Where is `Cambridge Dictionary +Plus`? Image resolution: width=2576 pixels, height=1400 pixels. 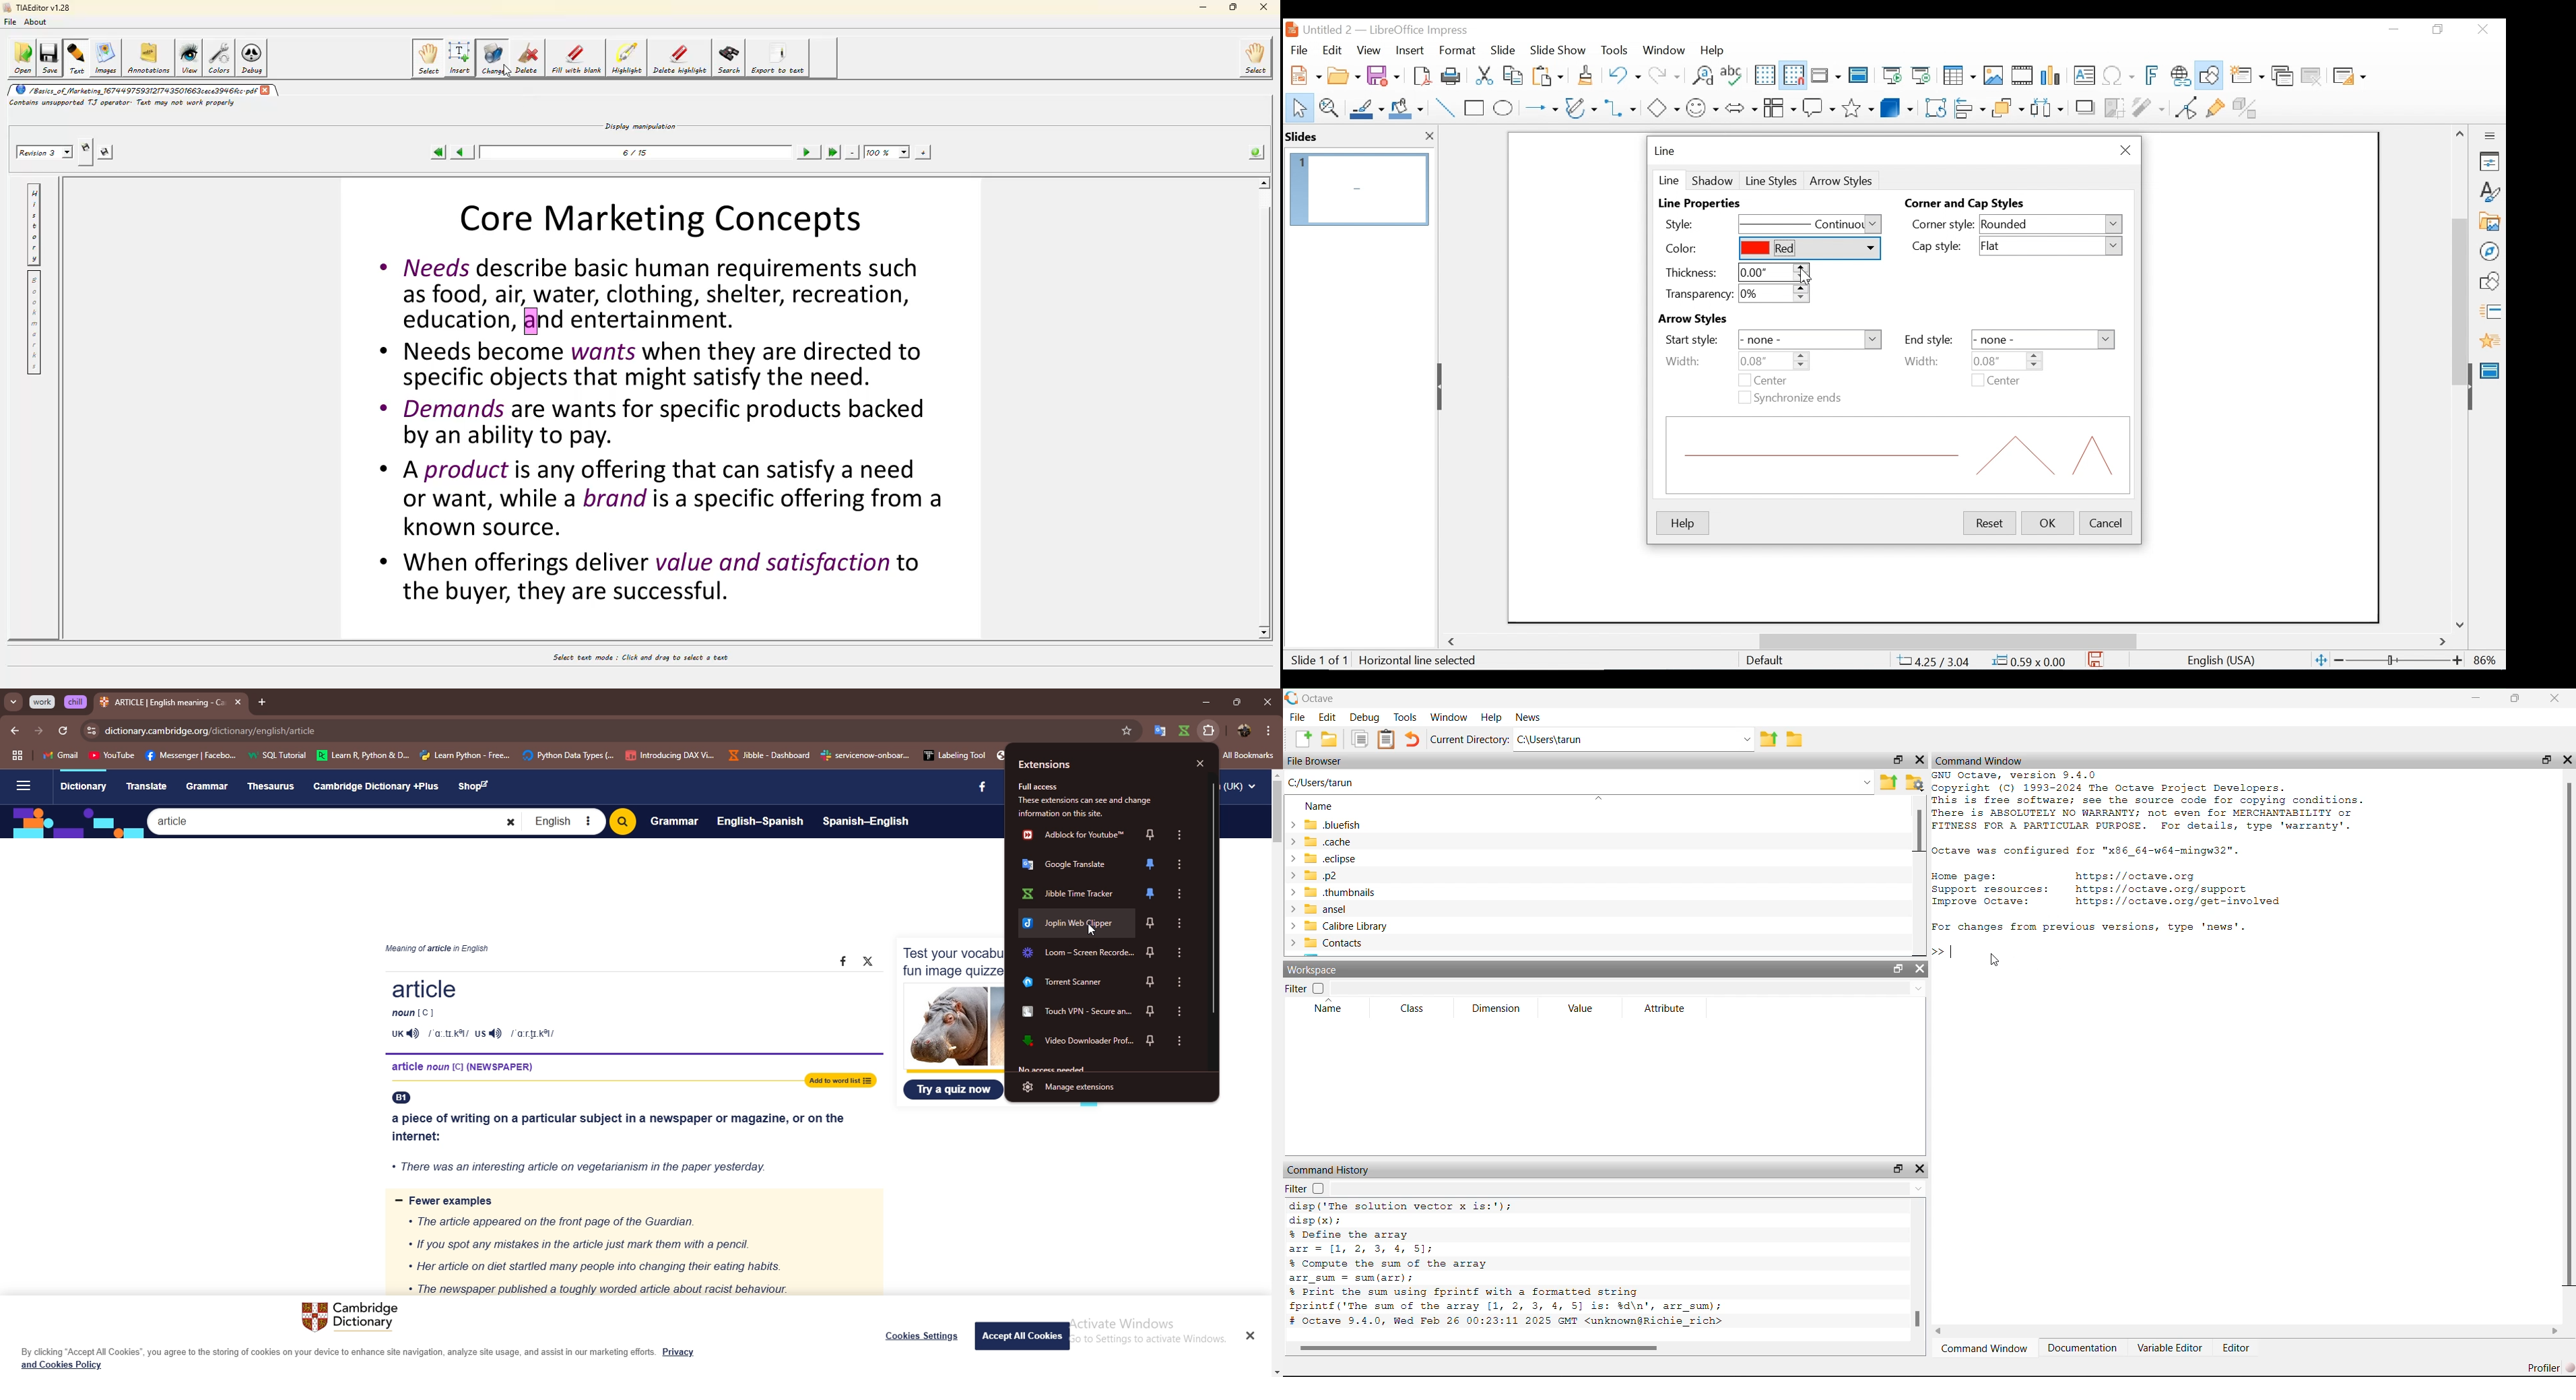 Cambridge Dictionary +Plus is located at coordinates (378, 786).